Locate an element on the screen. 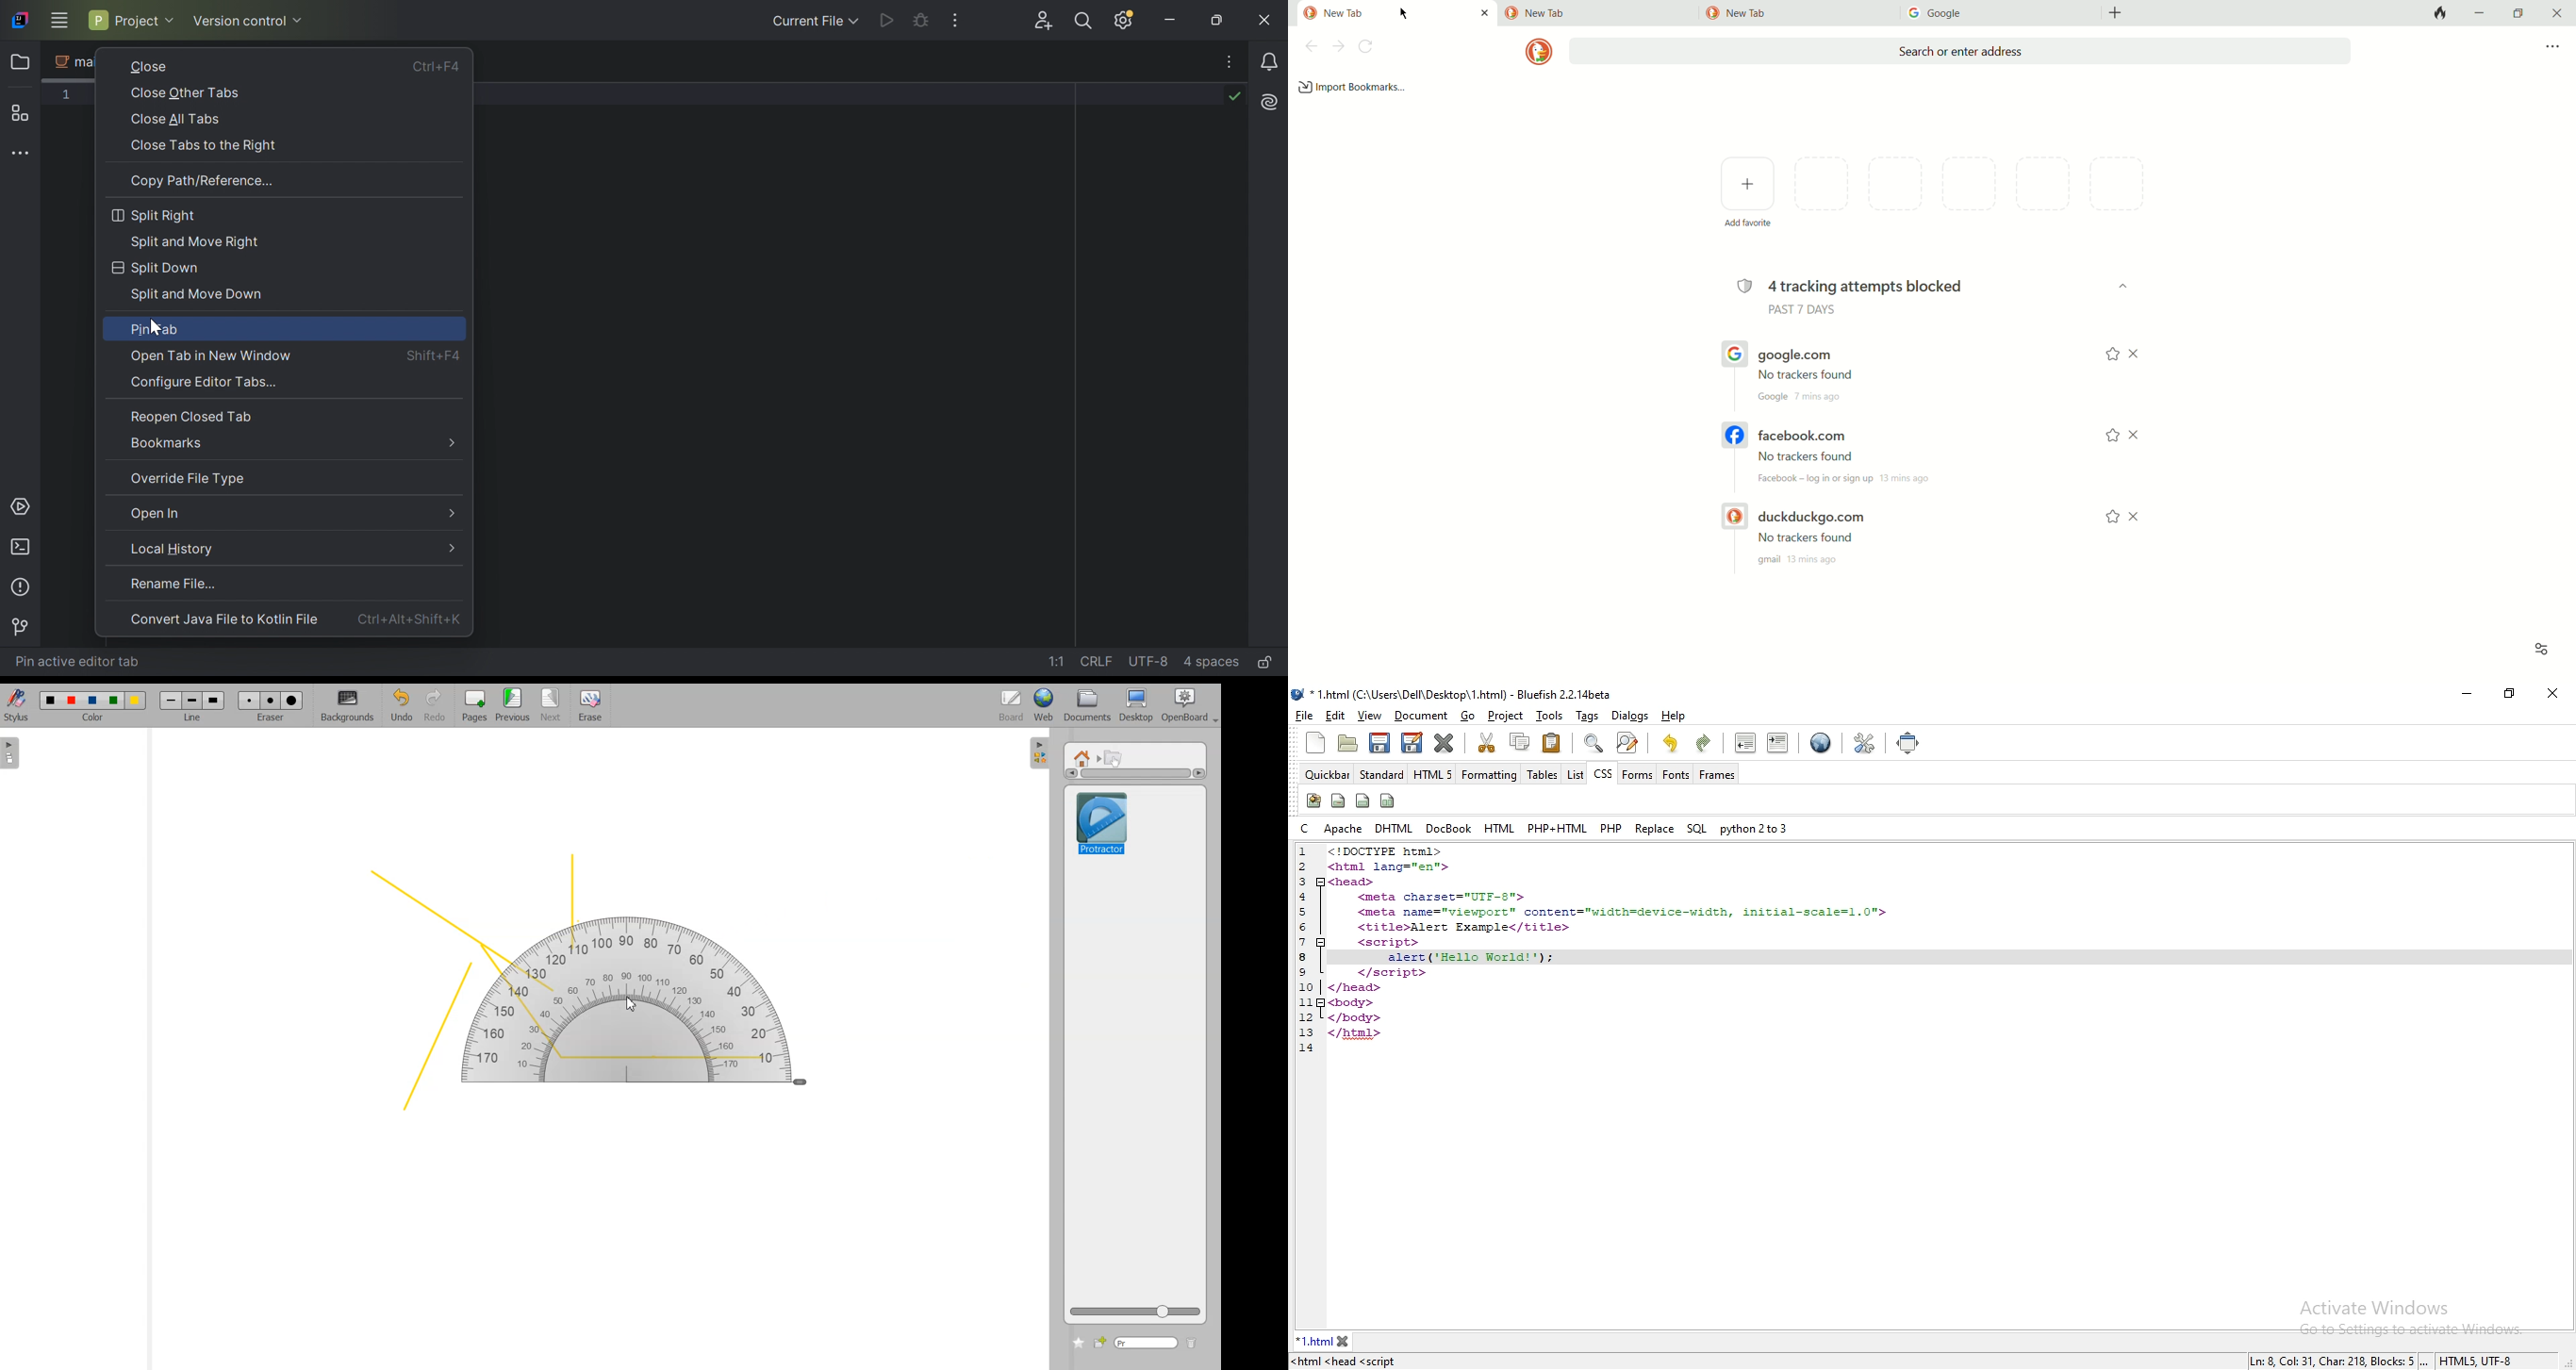 The height and width of the screenshot is (1372, 2576). add new tab is located at coordinates (2115, 13).